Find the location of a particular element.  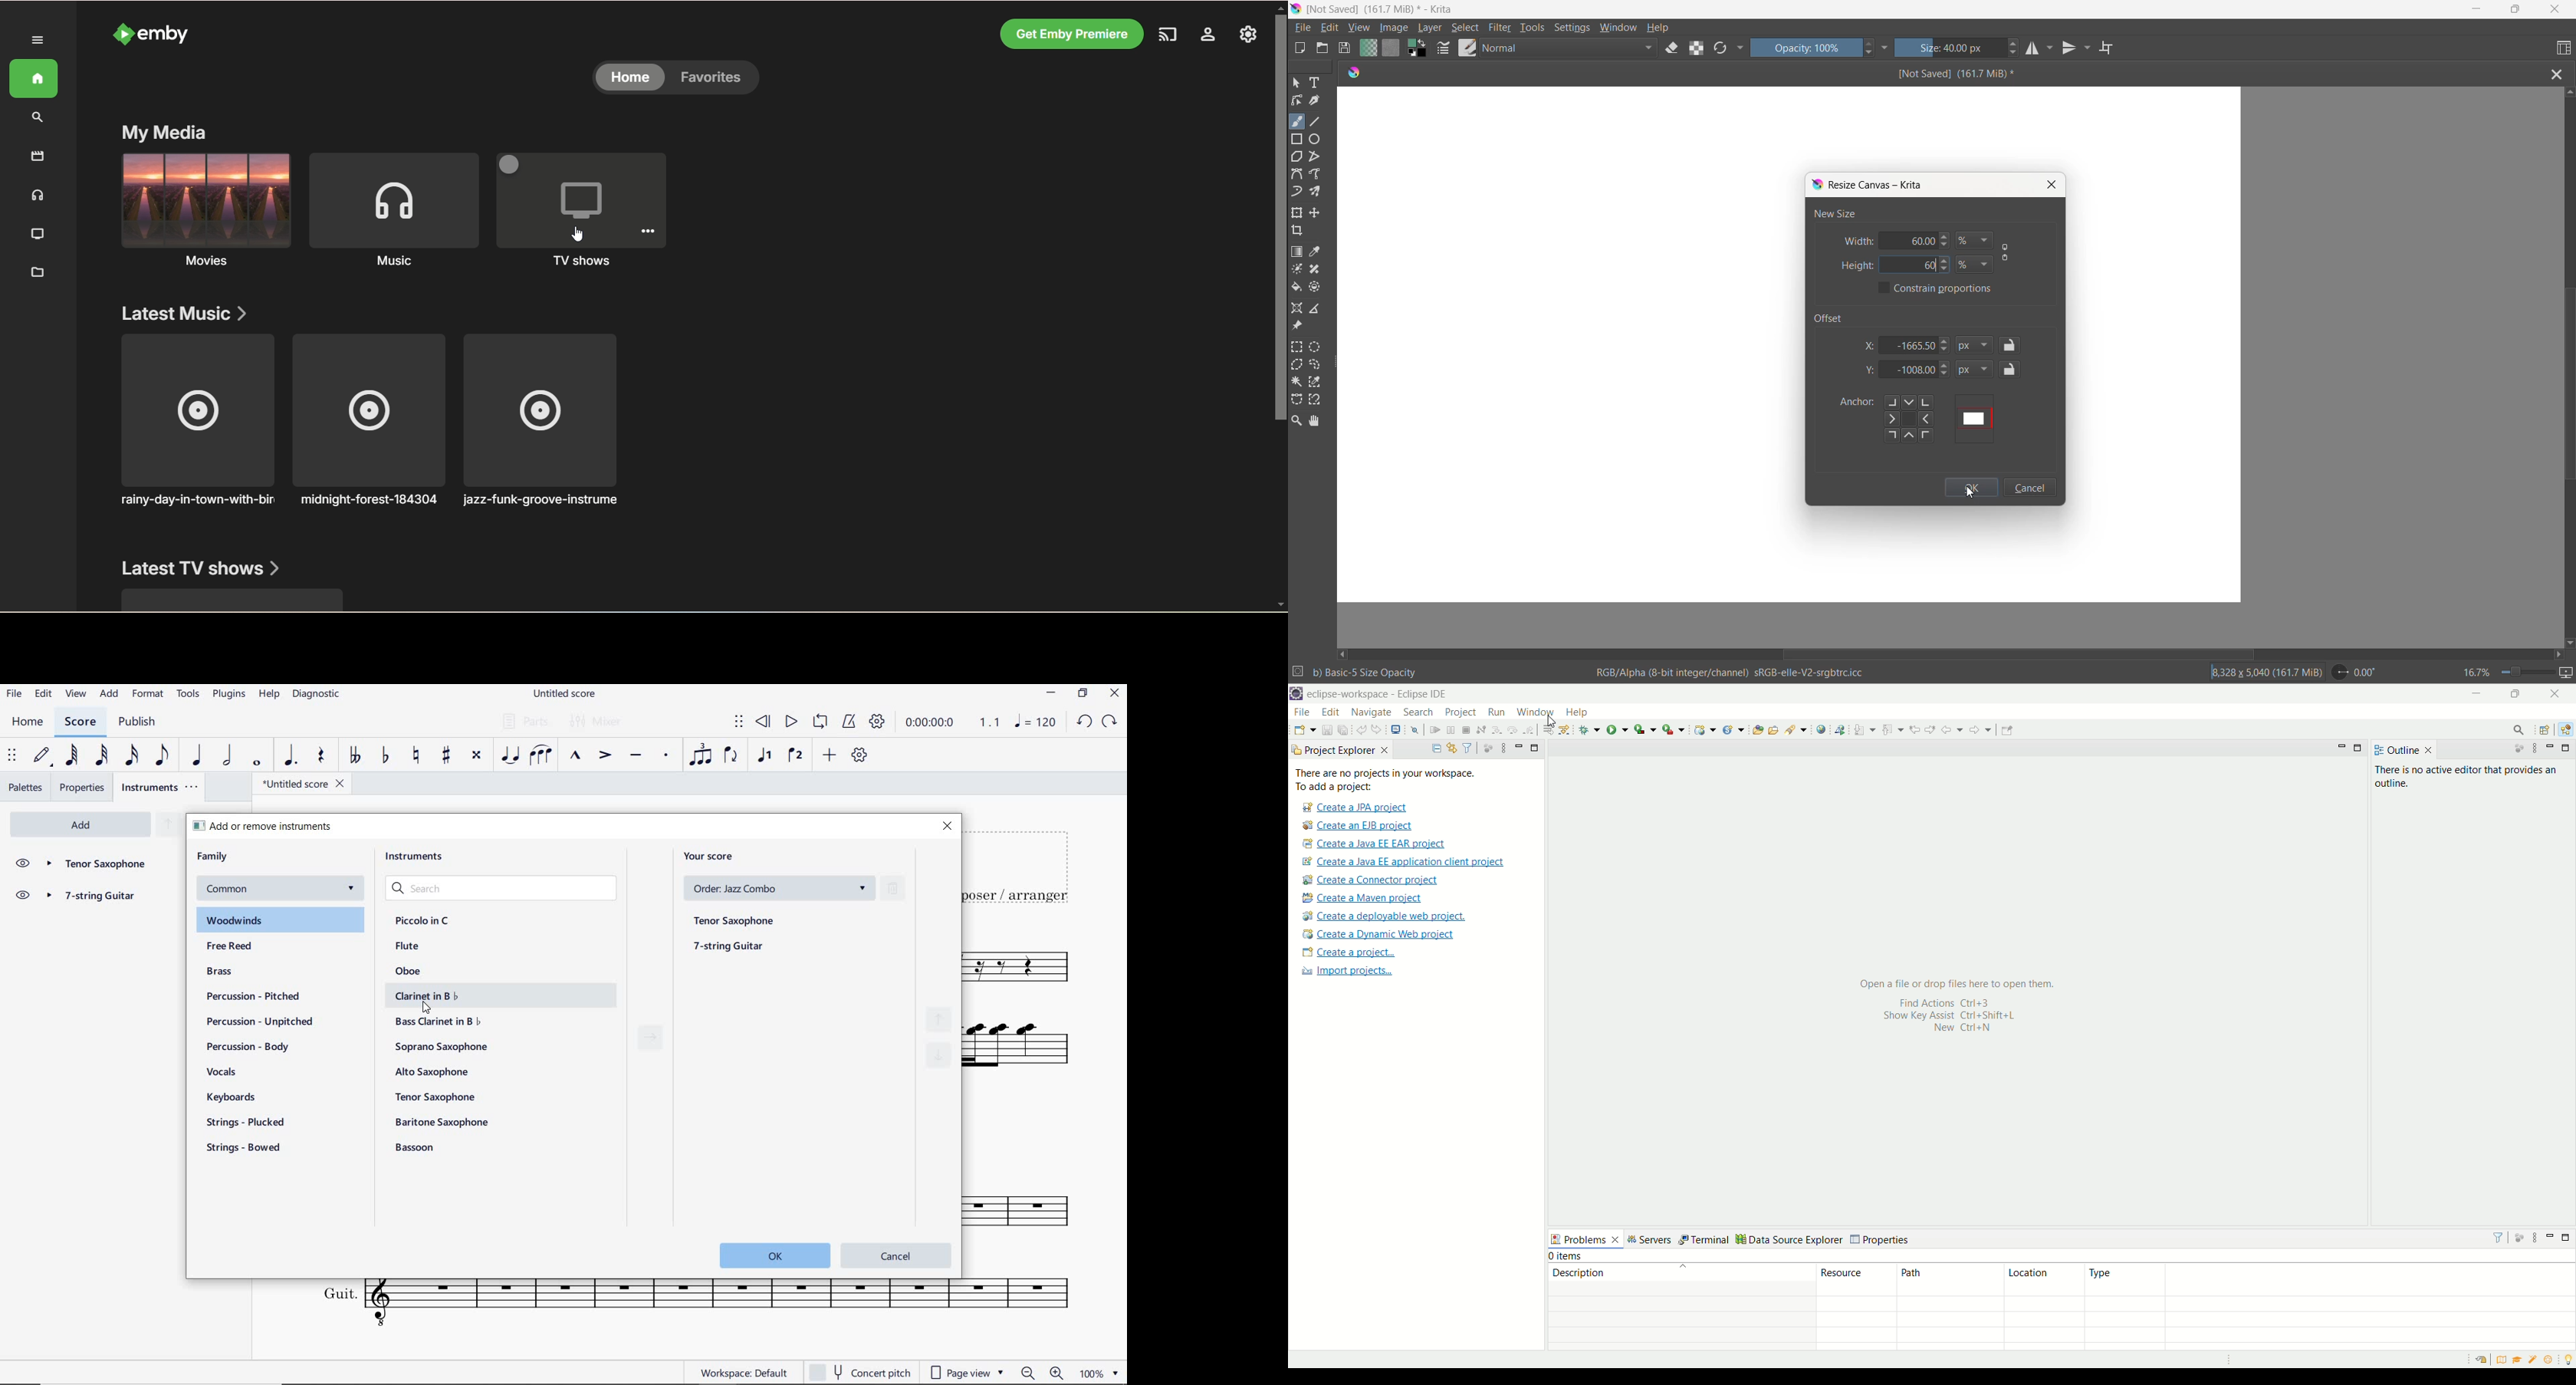

link with editor is located at coordinates (1451, 746).